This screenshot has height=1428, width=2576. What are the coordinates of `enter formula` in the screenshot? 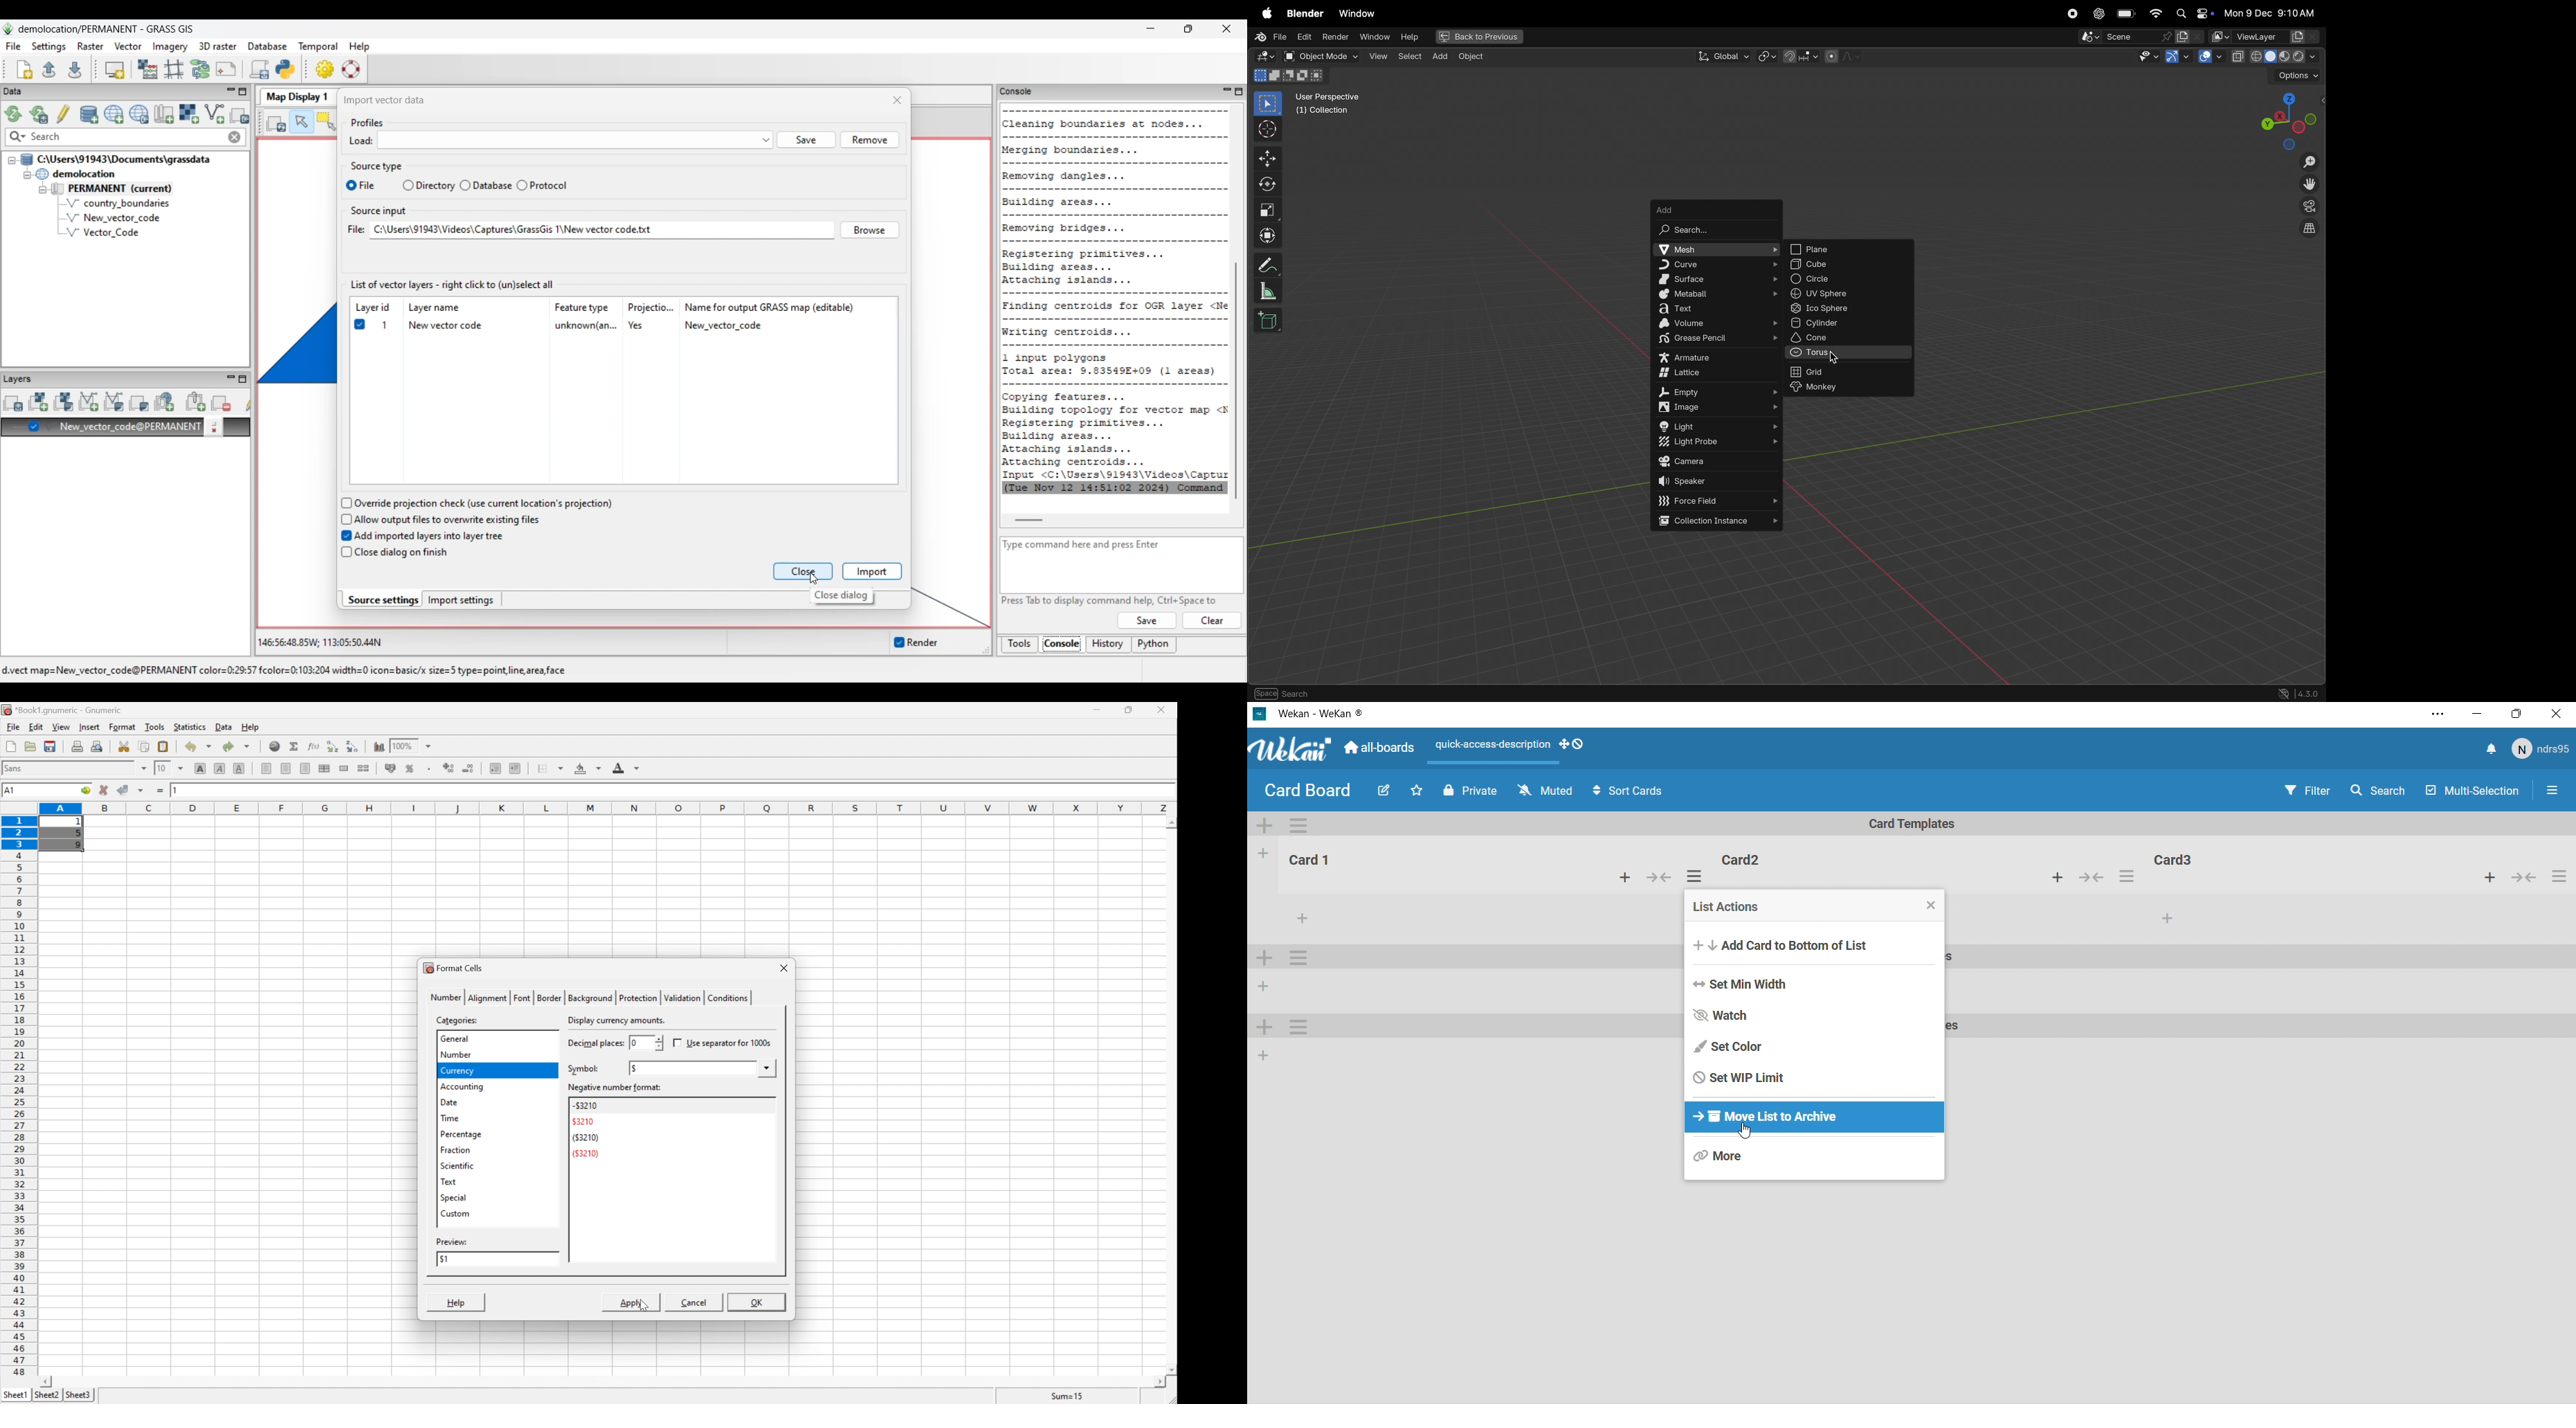 It's located at (161, 790).